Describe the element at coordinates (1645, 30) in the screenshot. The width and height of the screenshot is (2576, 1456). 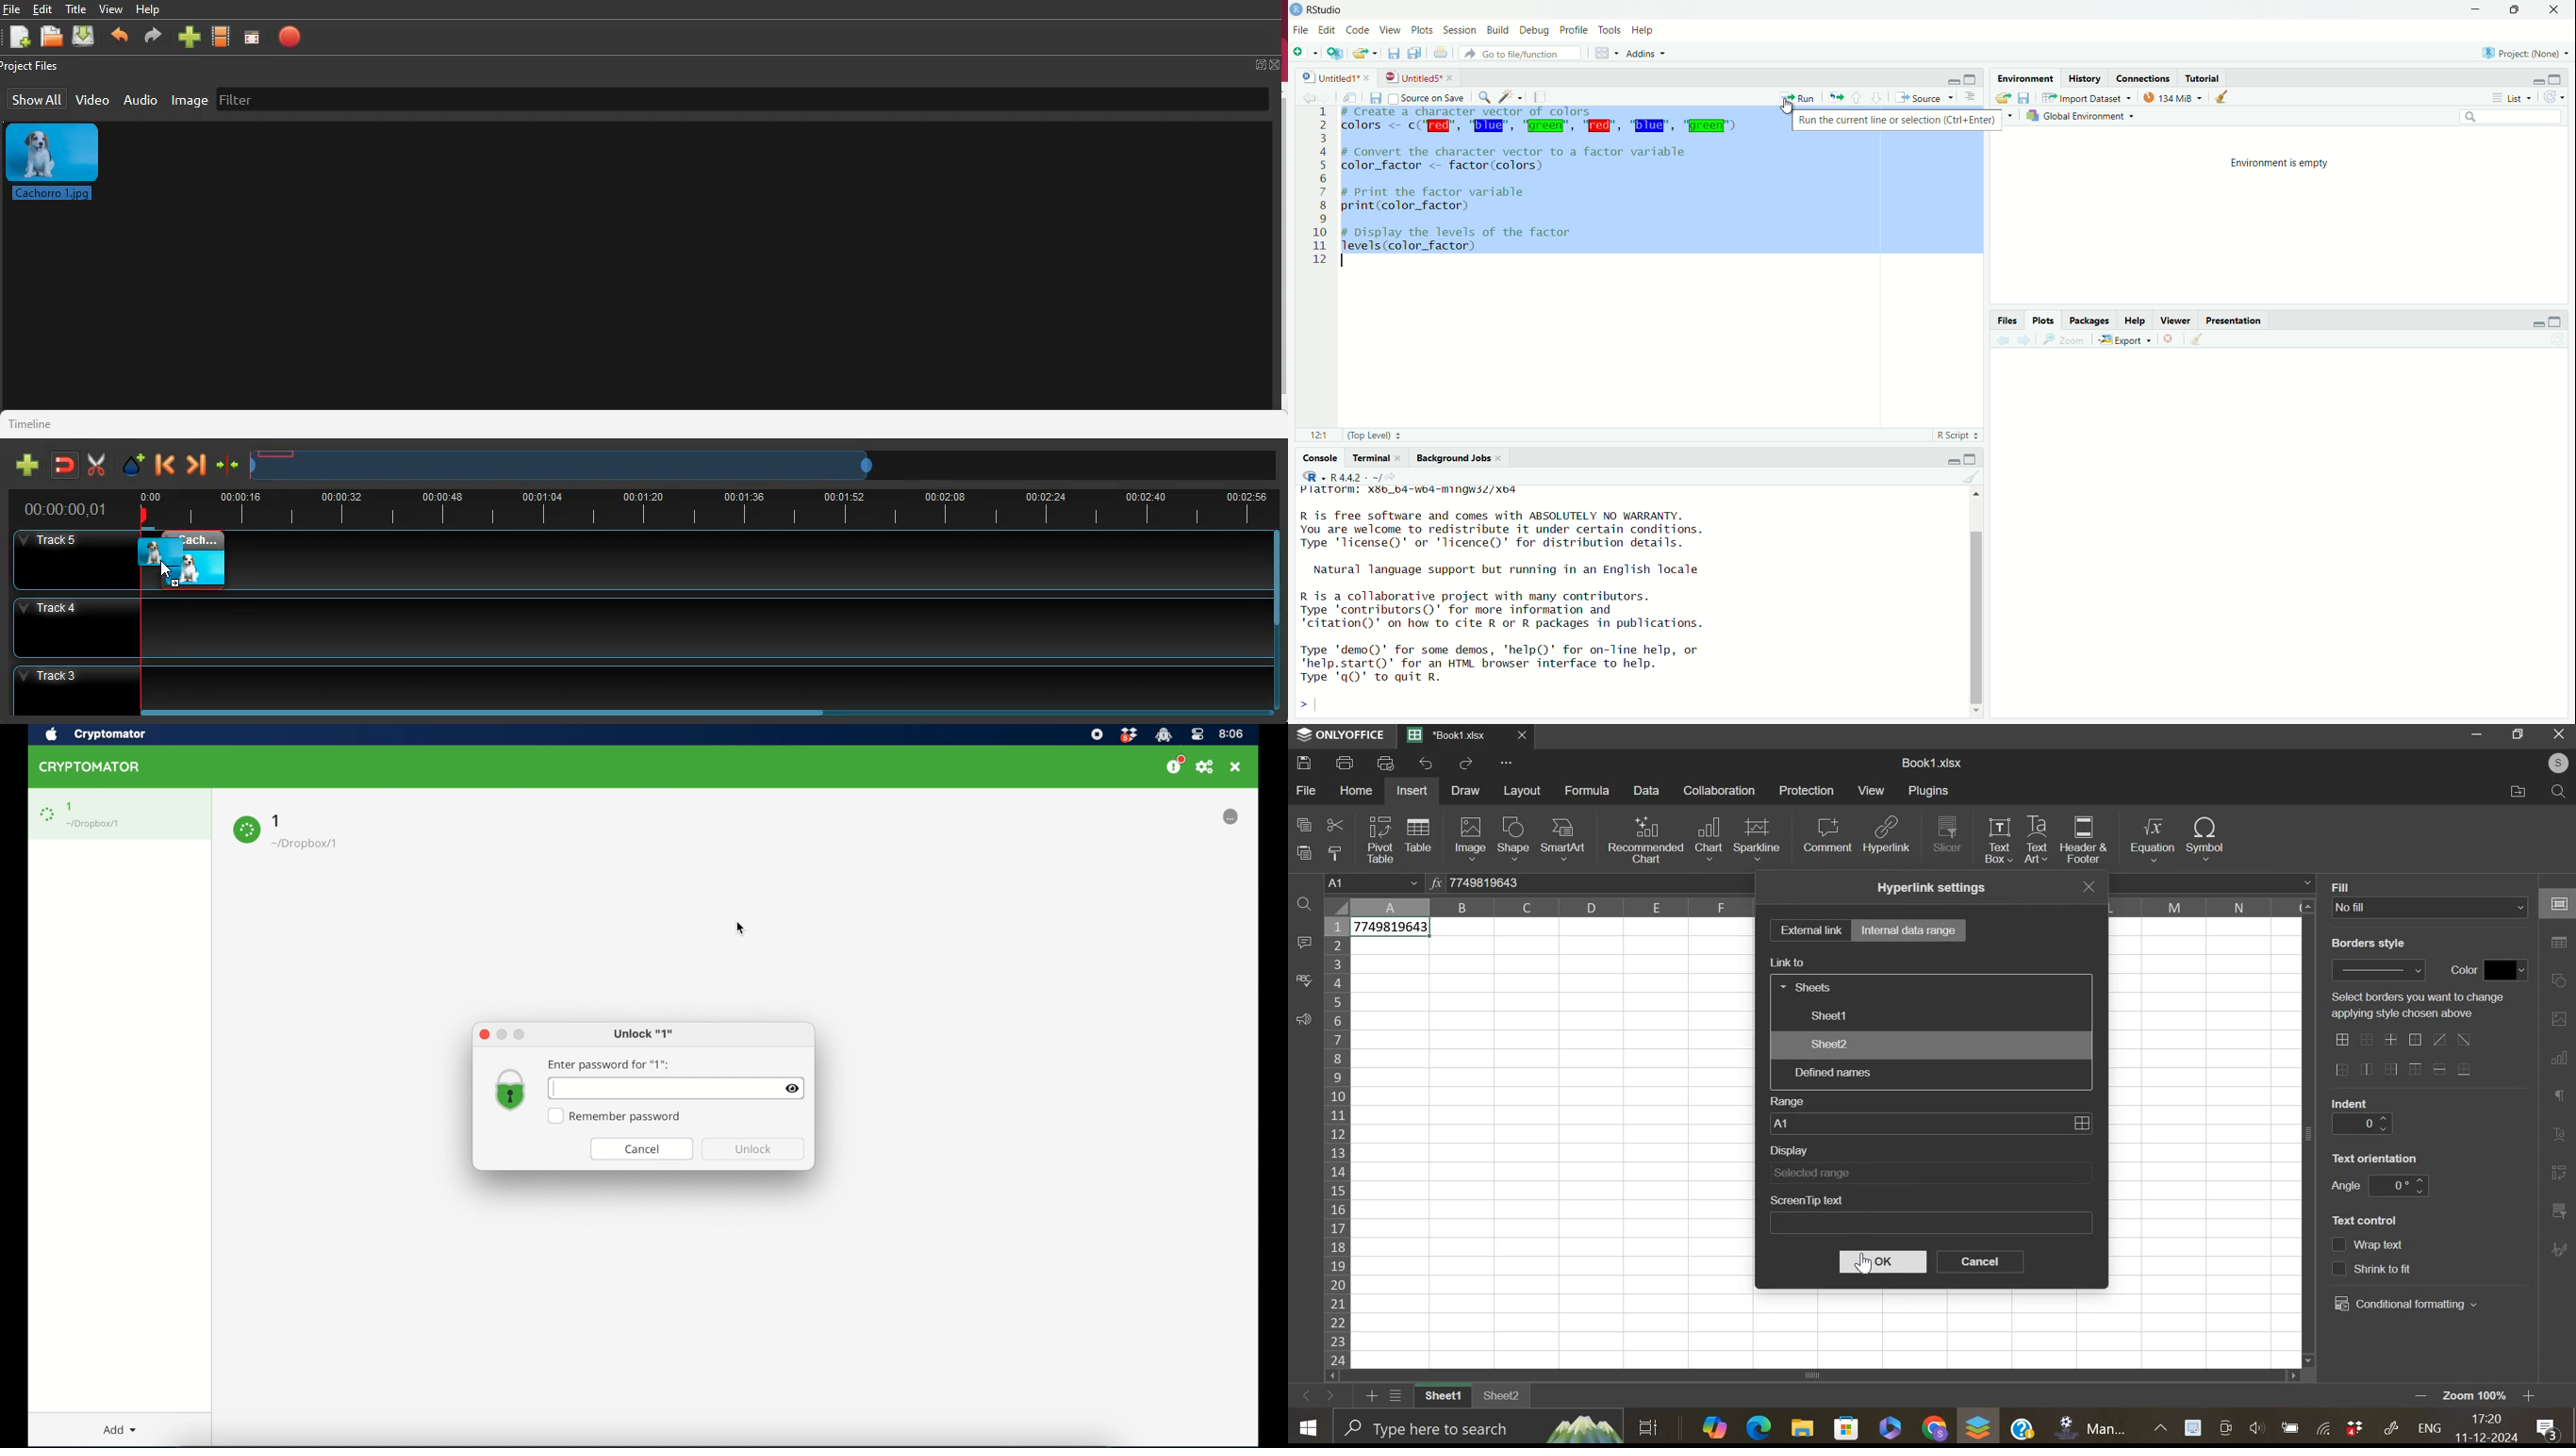
I see `help` at that location.